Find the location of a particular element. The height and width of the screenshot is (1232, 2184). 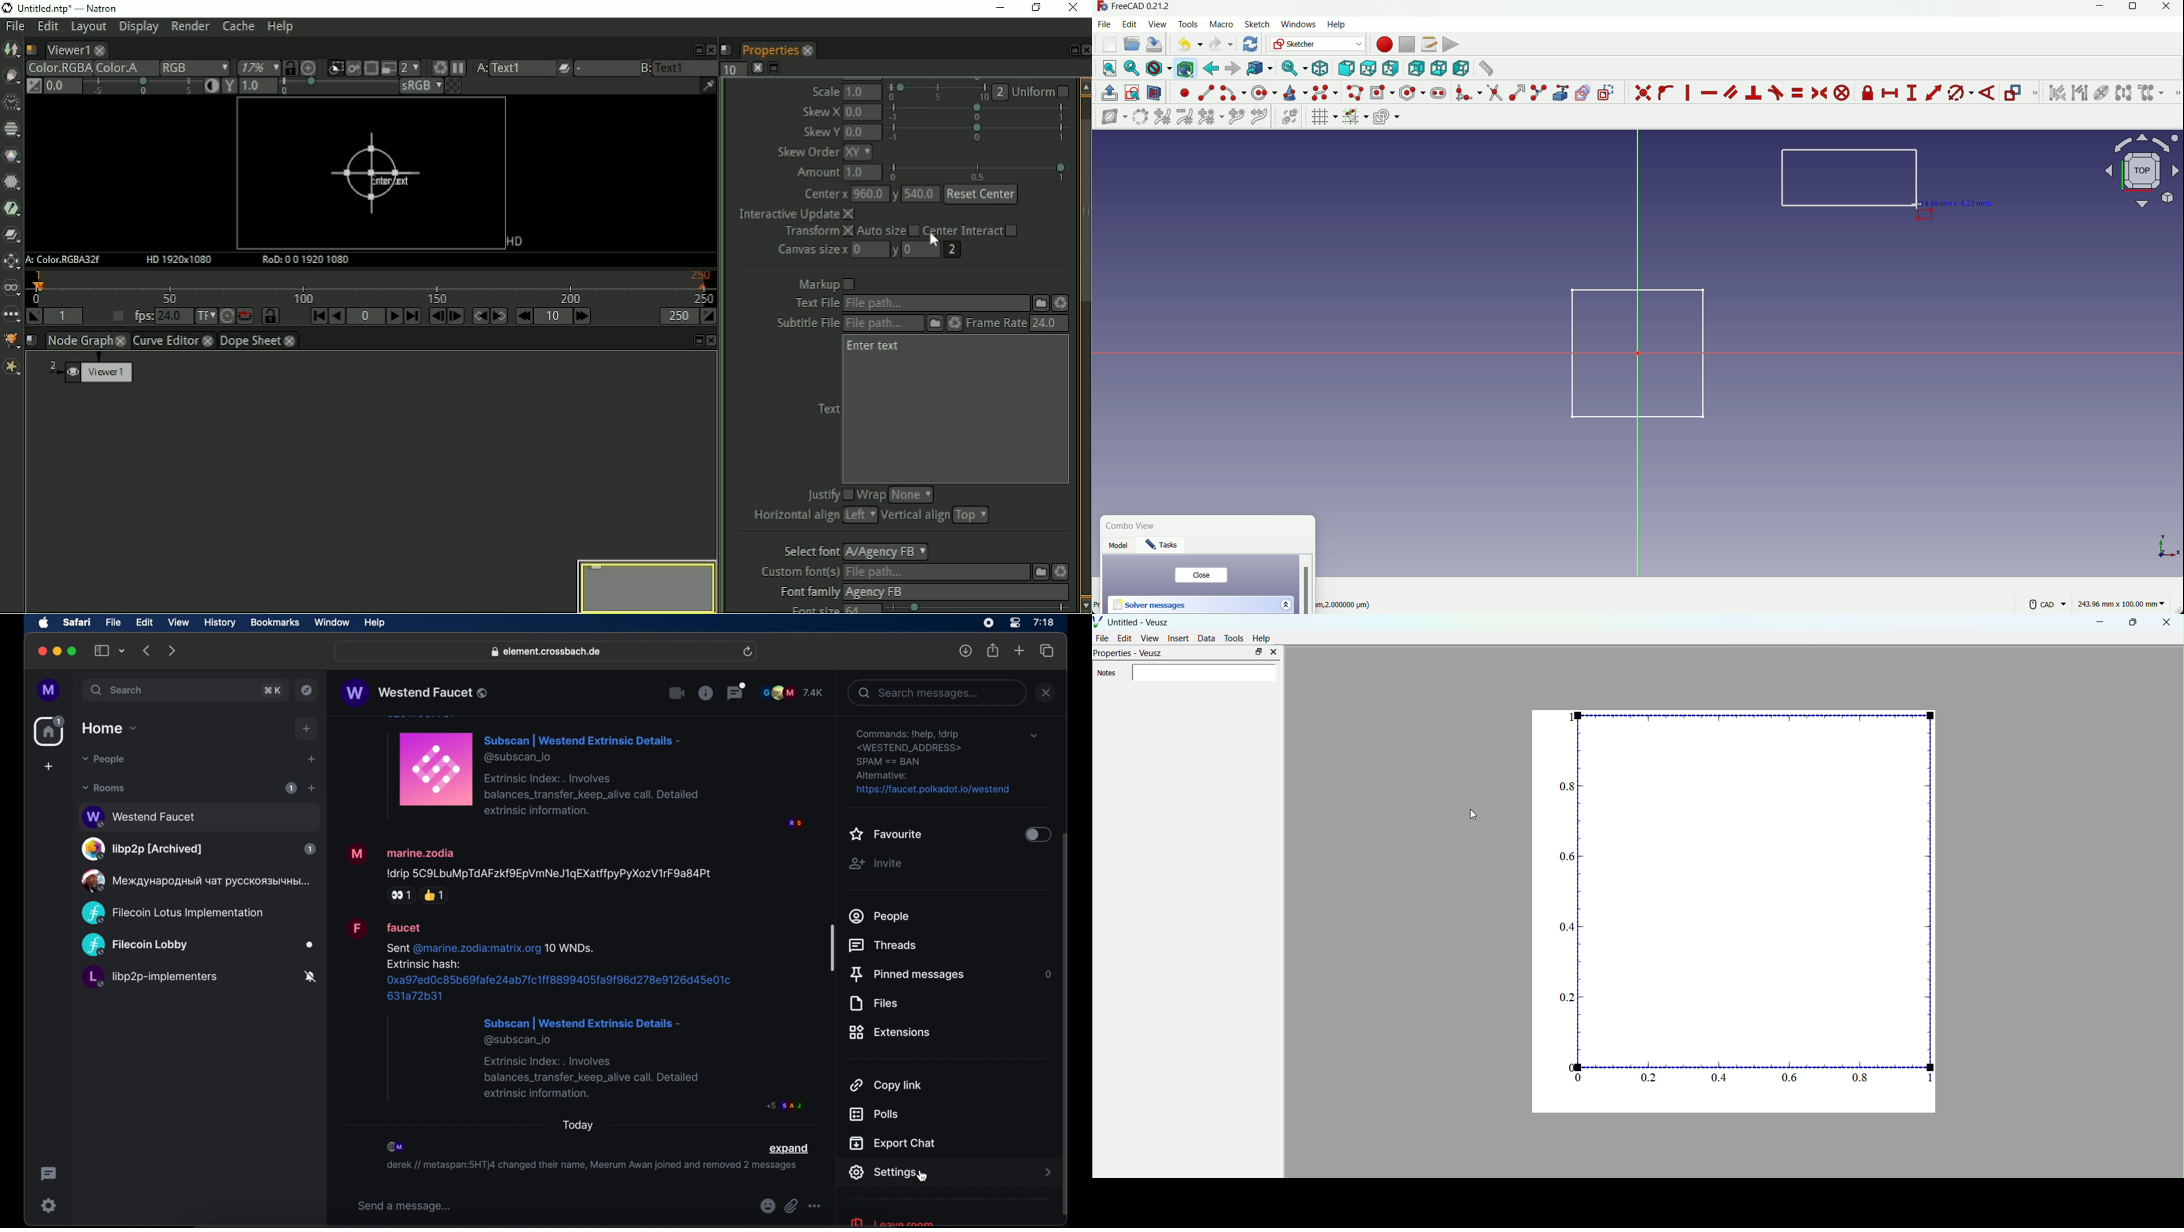

constraint lock is located at coordinates (1869, 95).